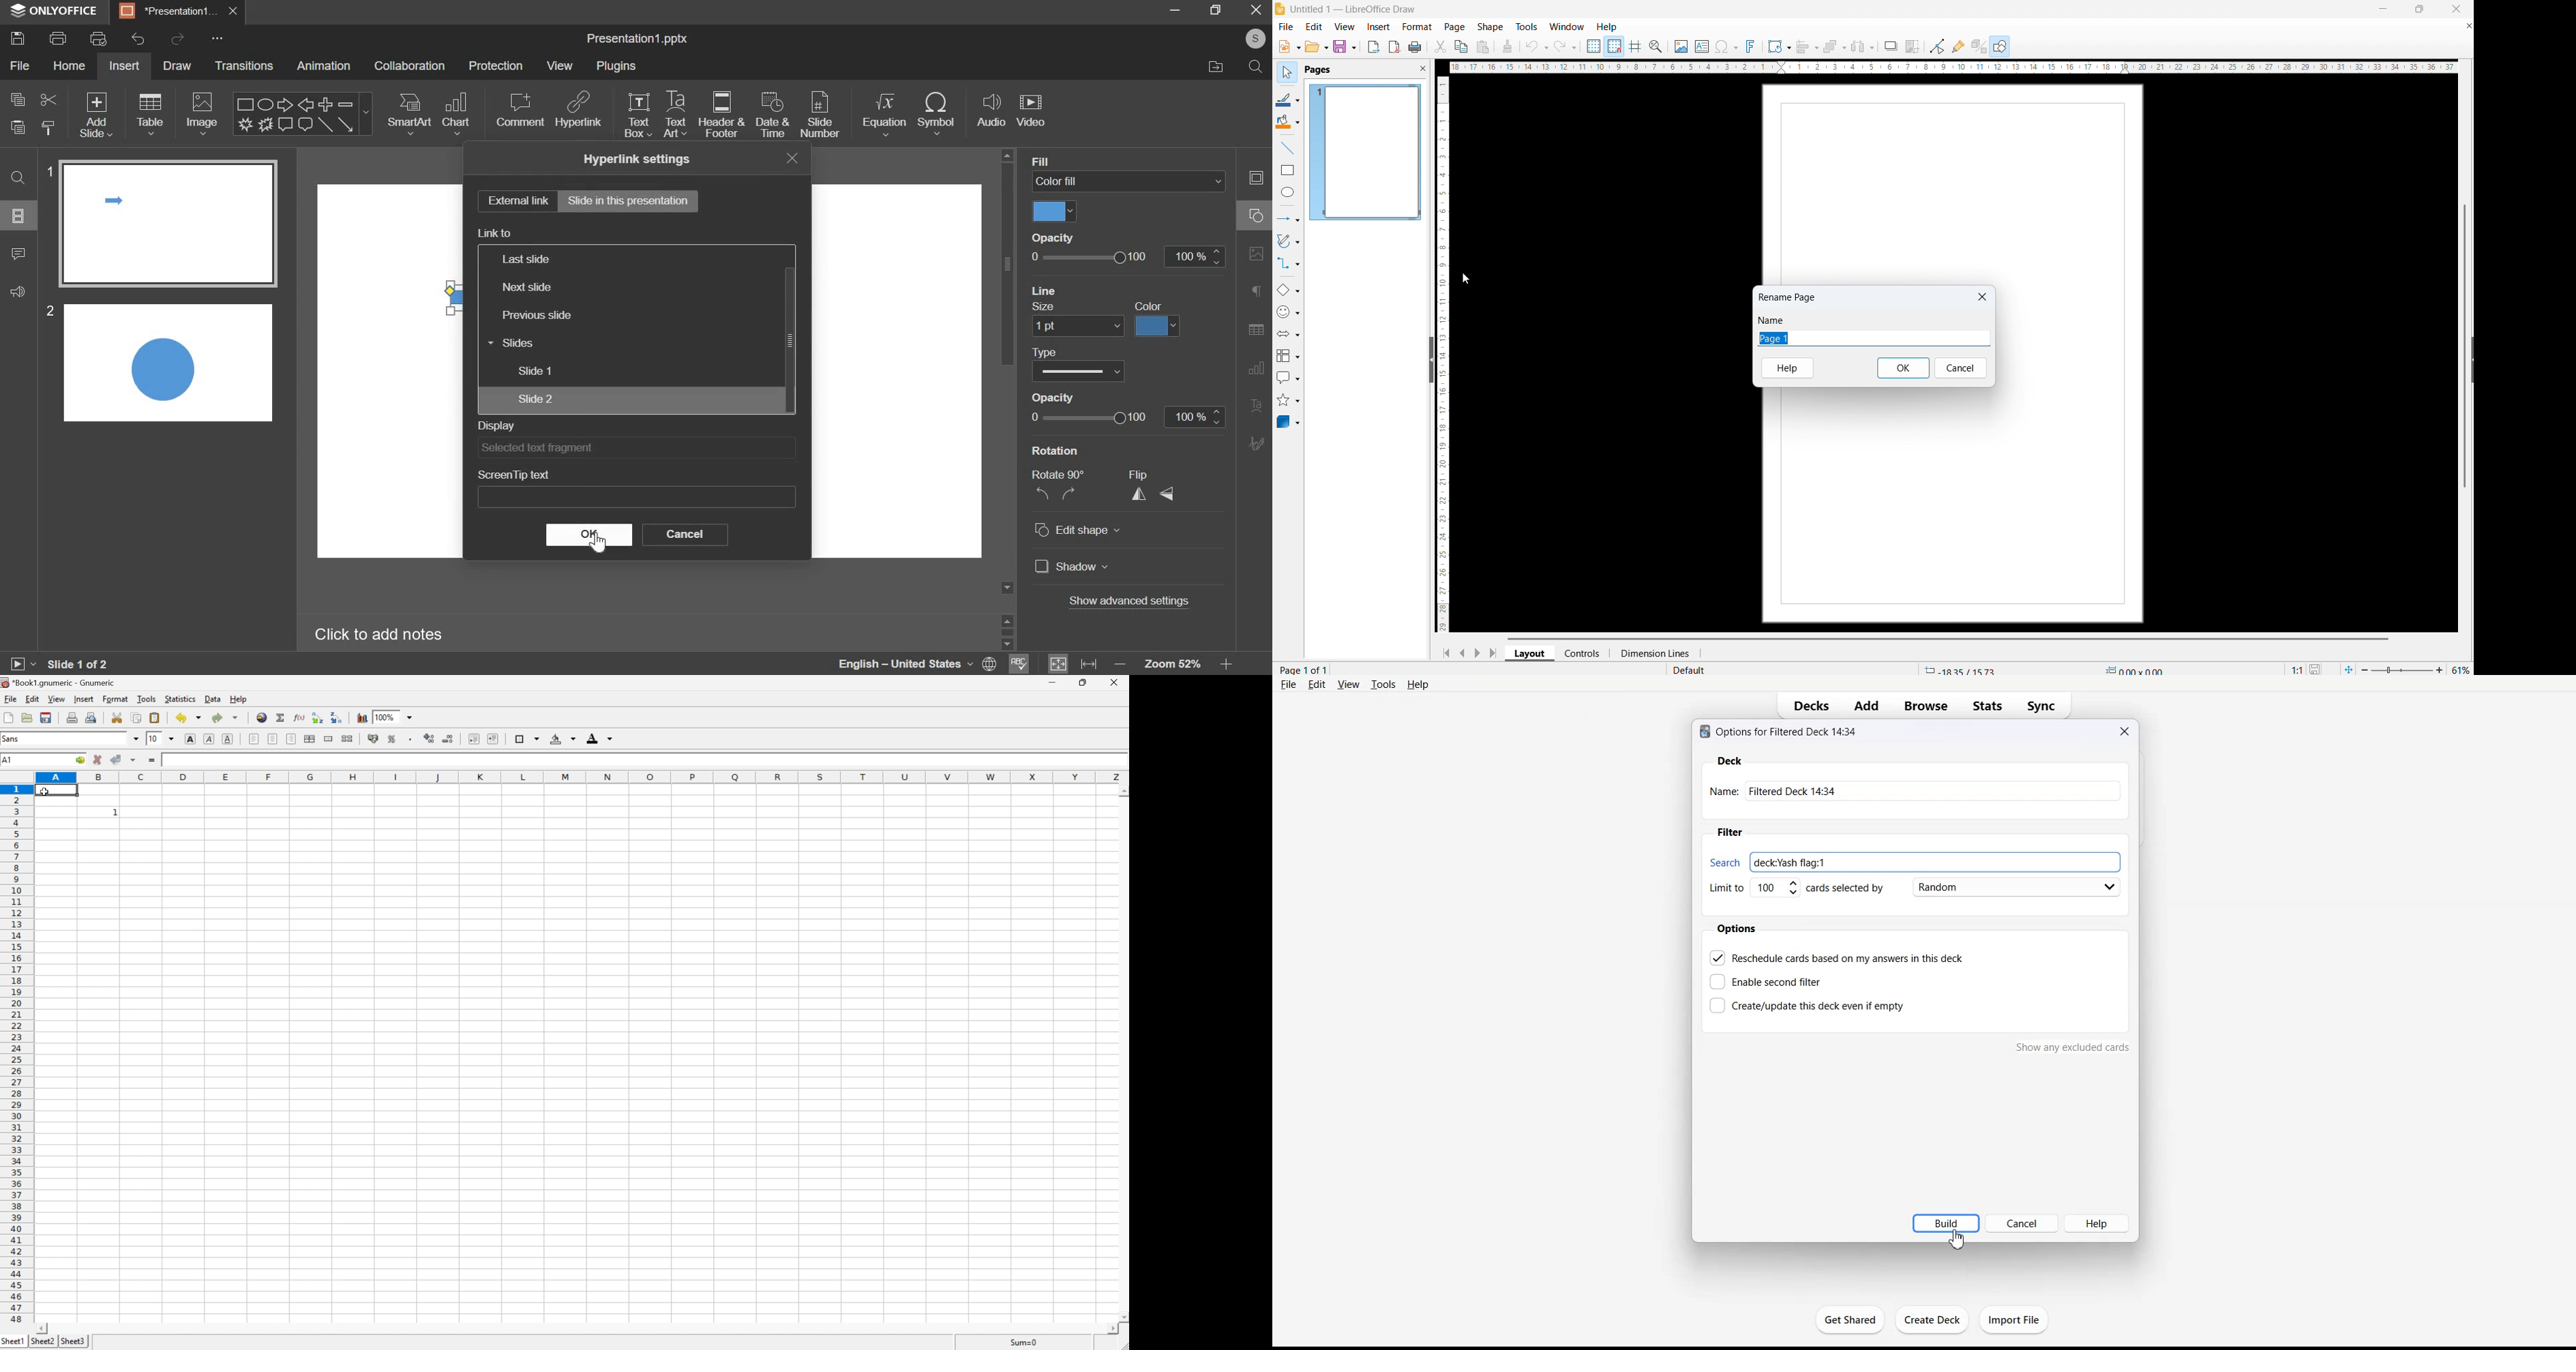  Describe the element at coordinates (2103, 1225) in the screenshot. I see `Help` at that location.